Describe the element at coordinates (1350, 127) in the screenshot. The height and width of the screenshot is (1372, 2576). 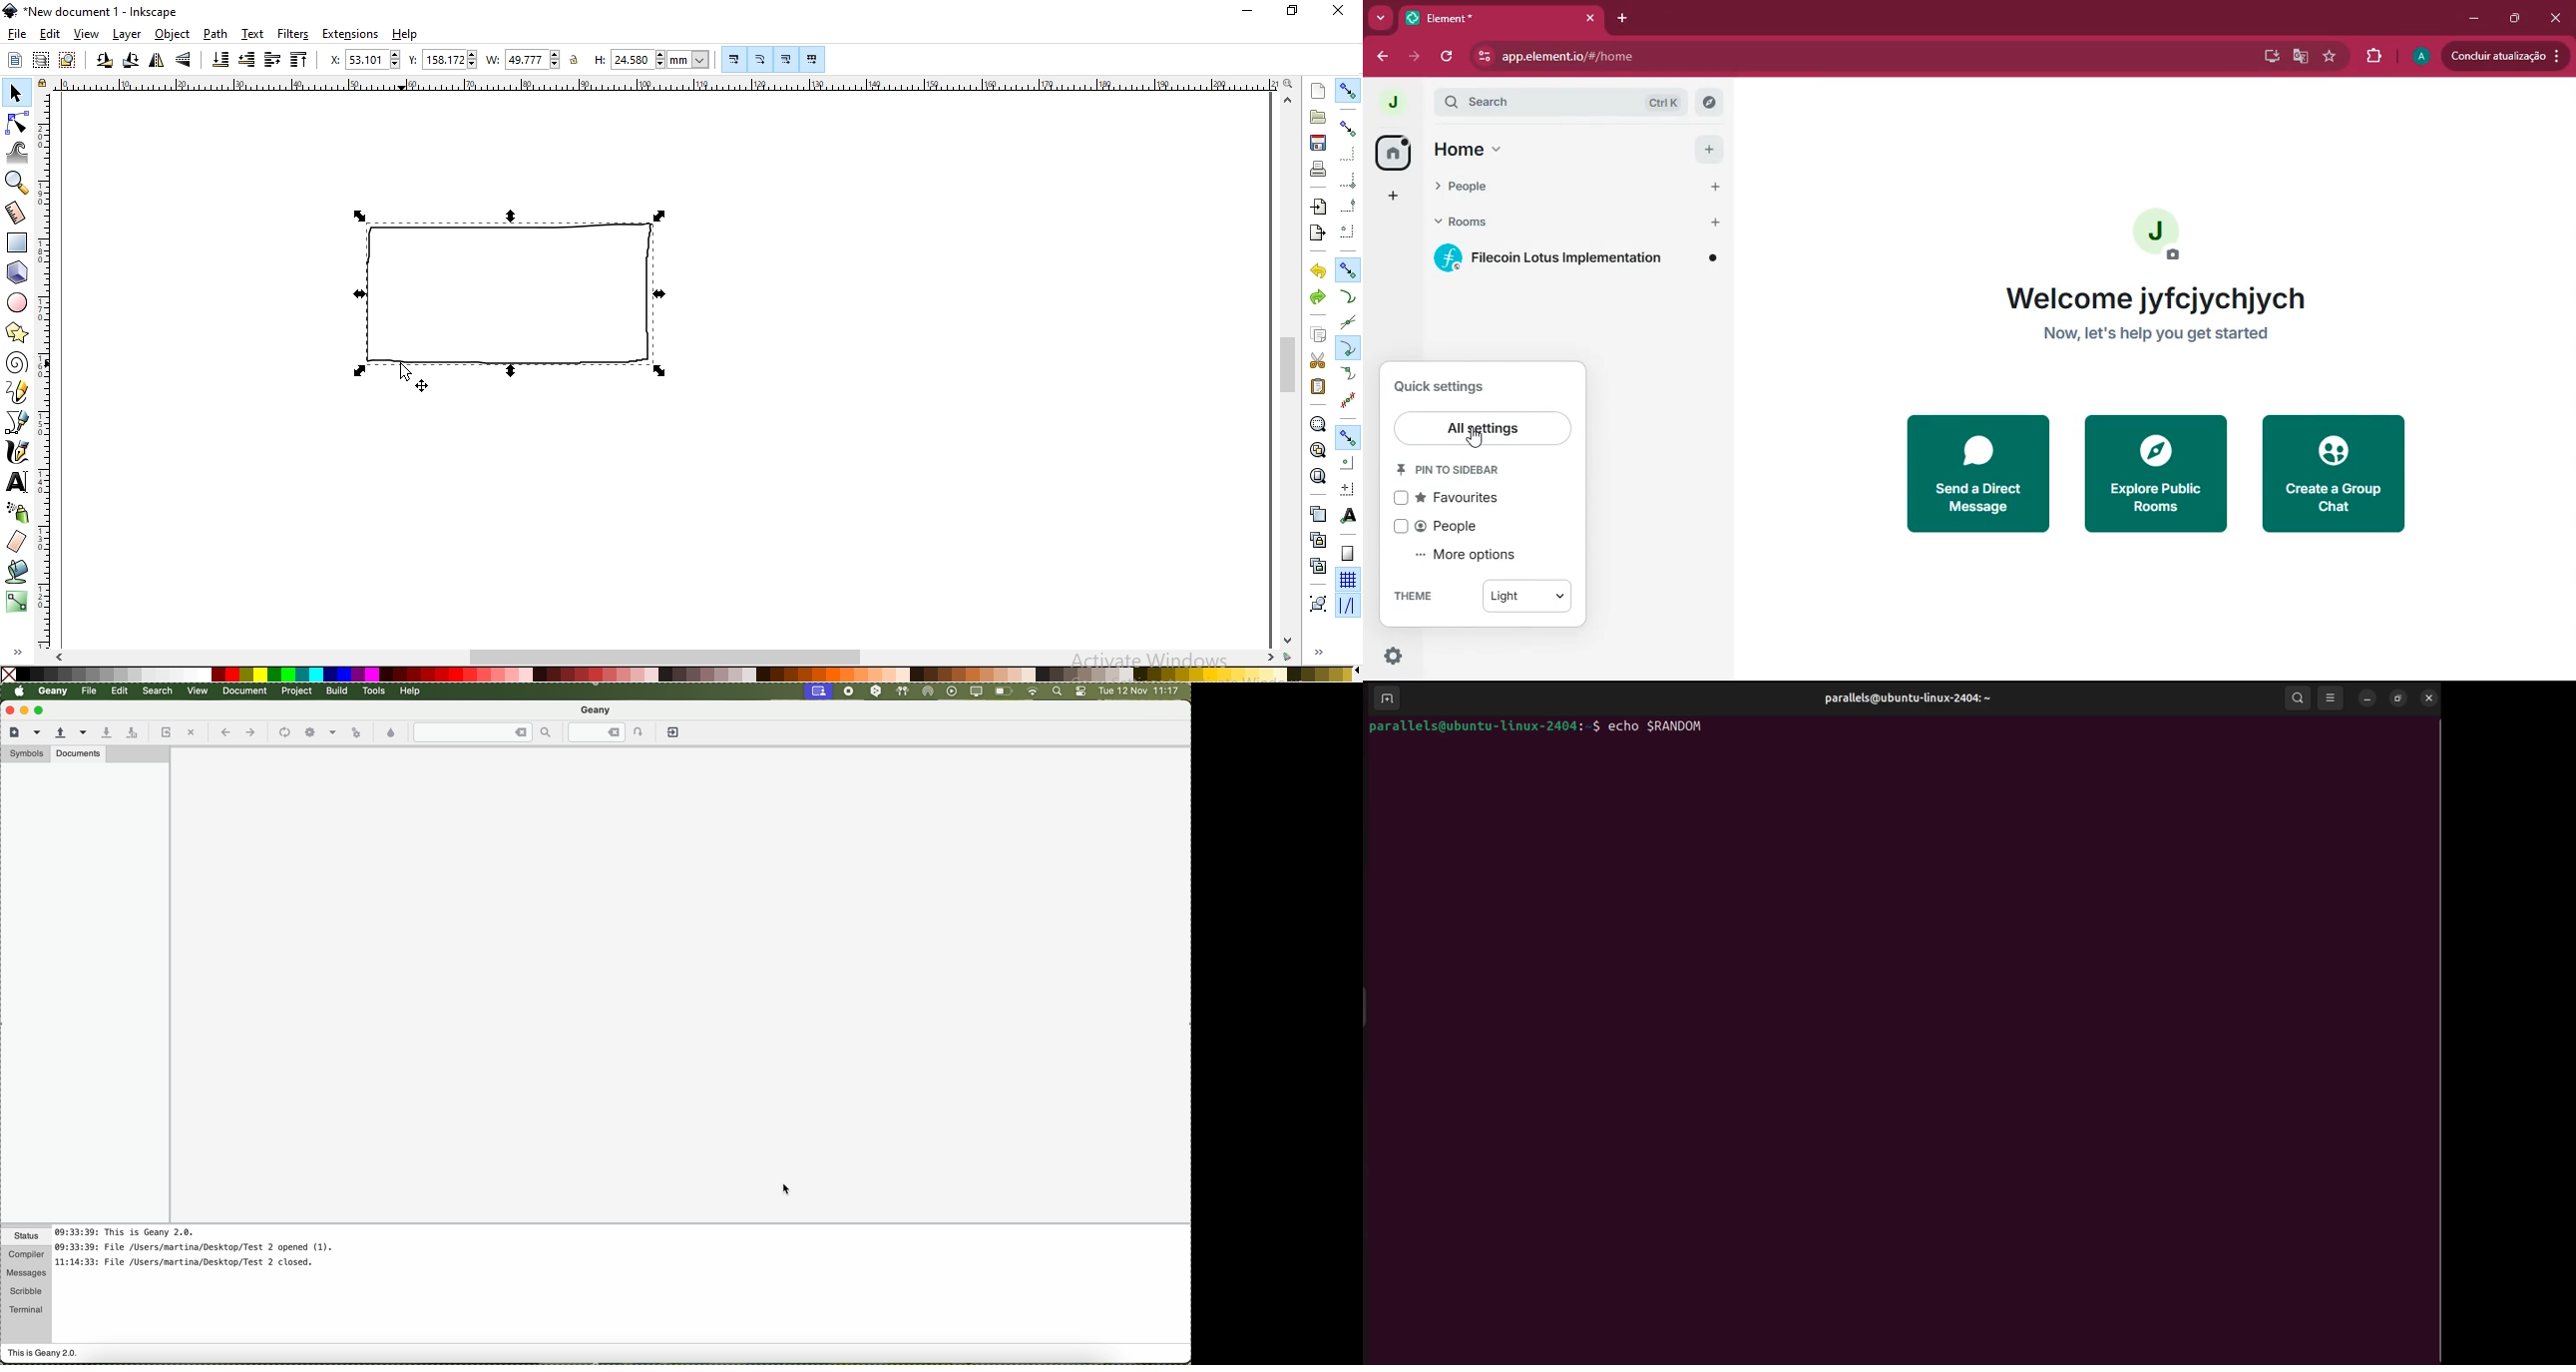
I see `snap bounding boxes` at that location.